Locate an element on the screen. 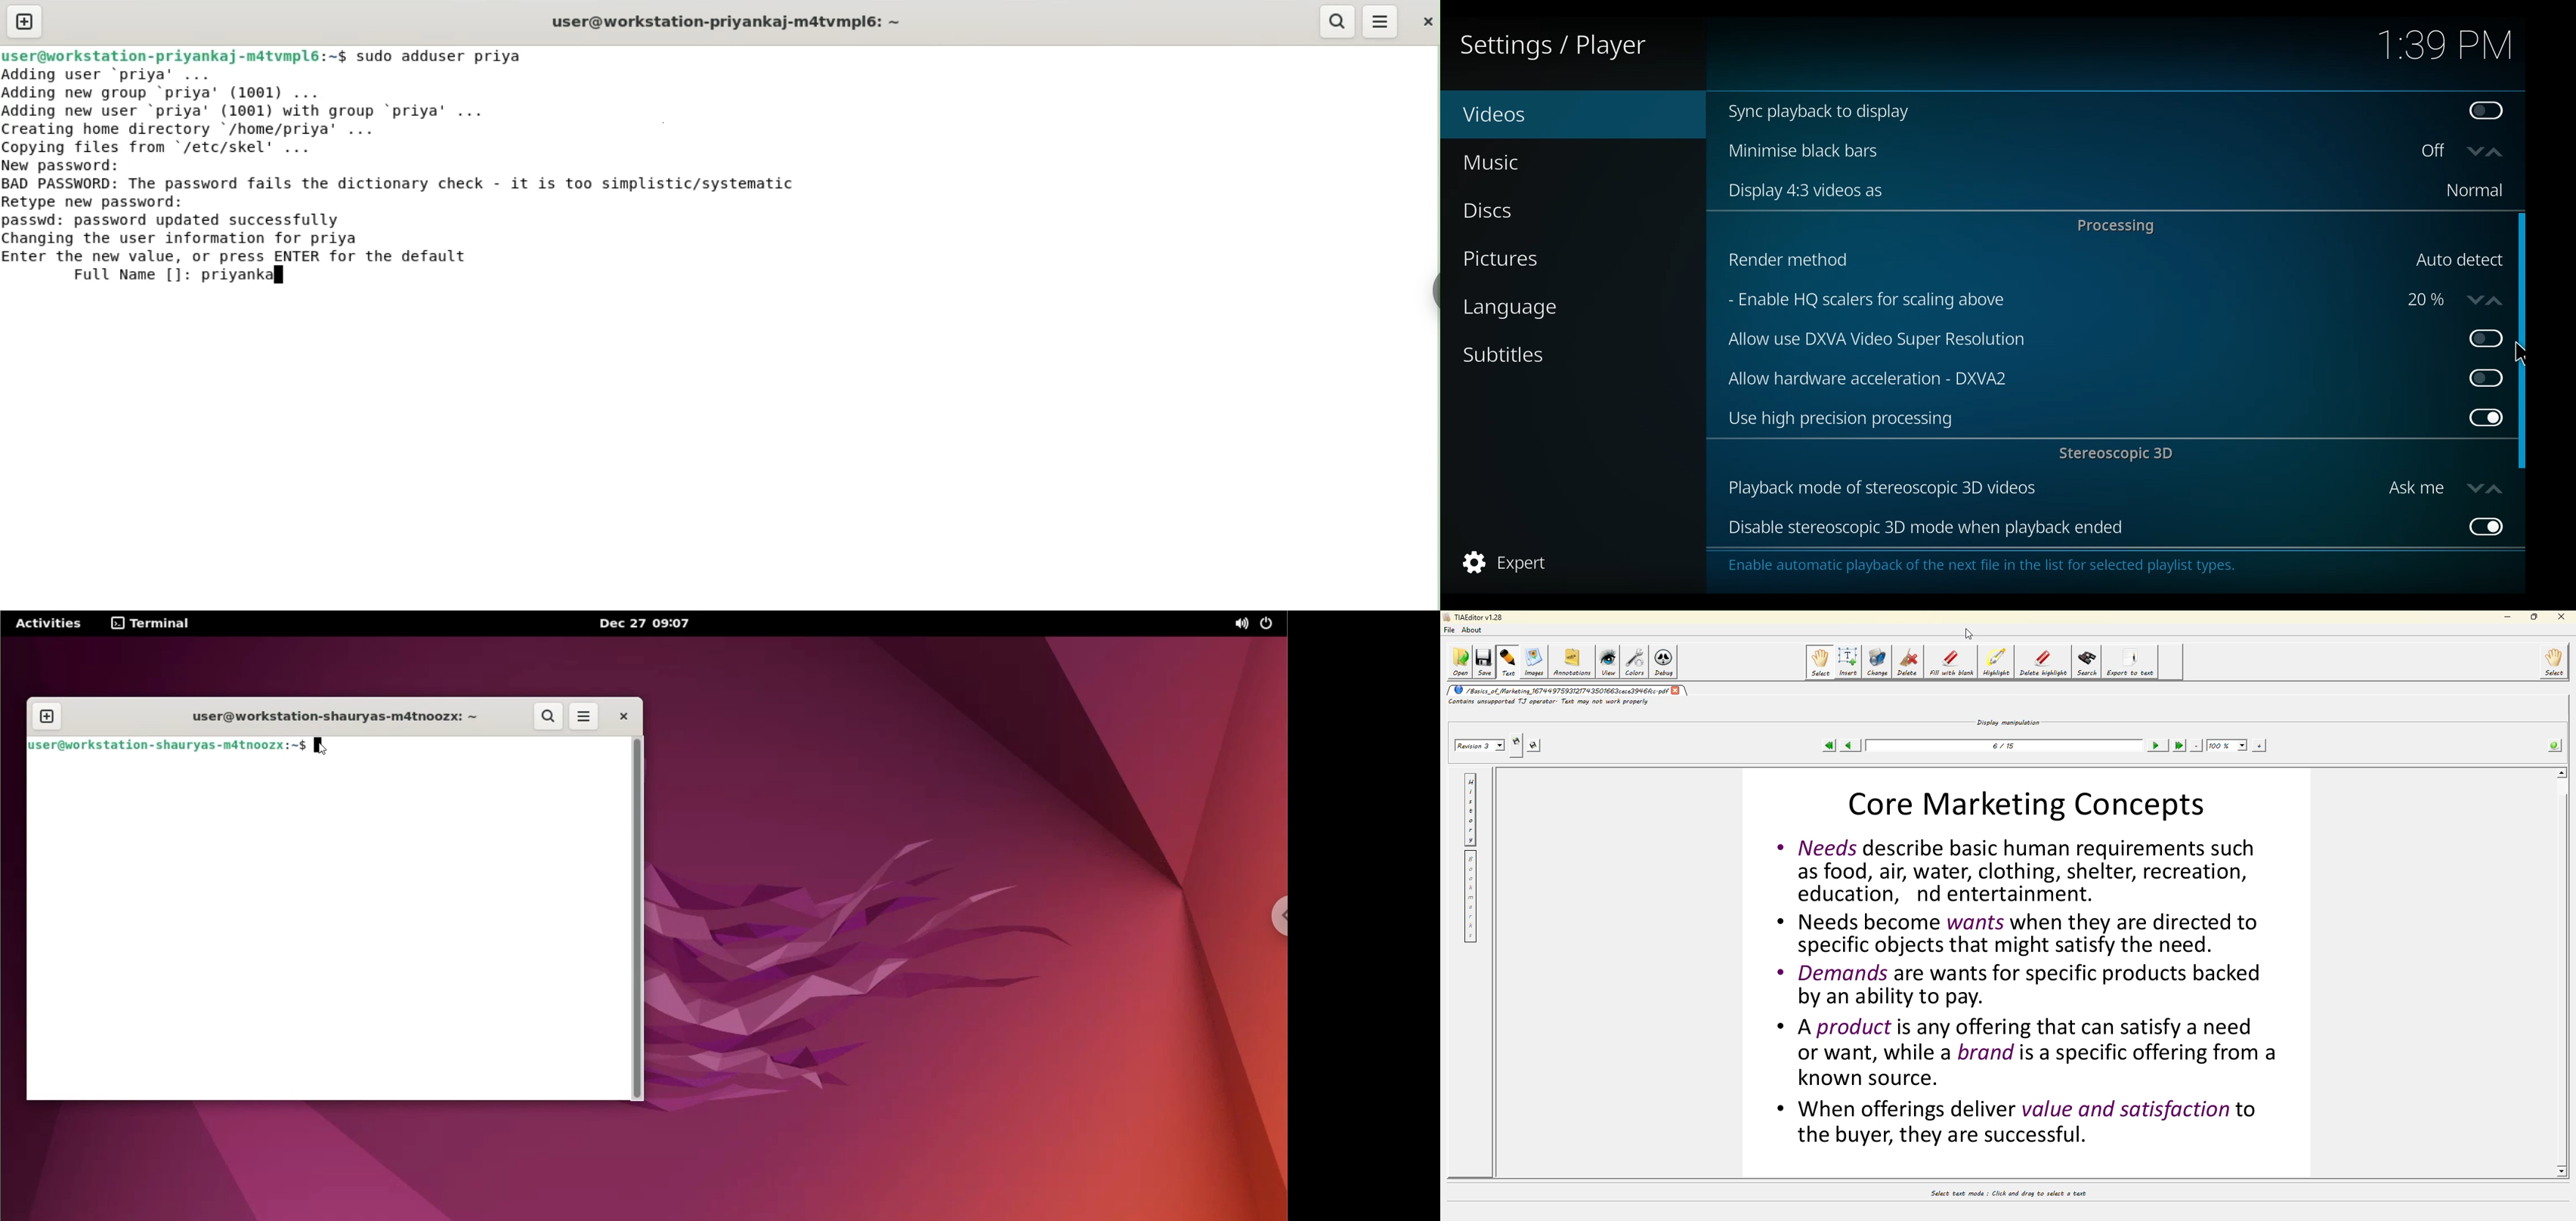  Expert is located at coordinates (1508, 562).